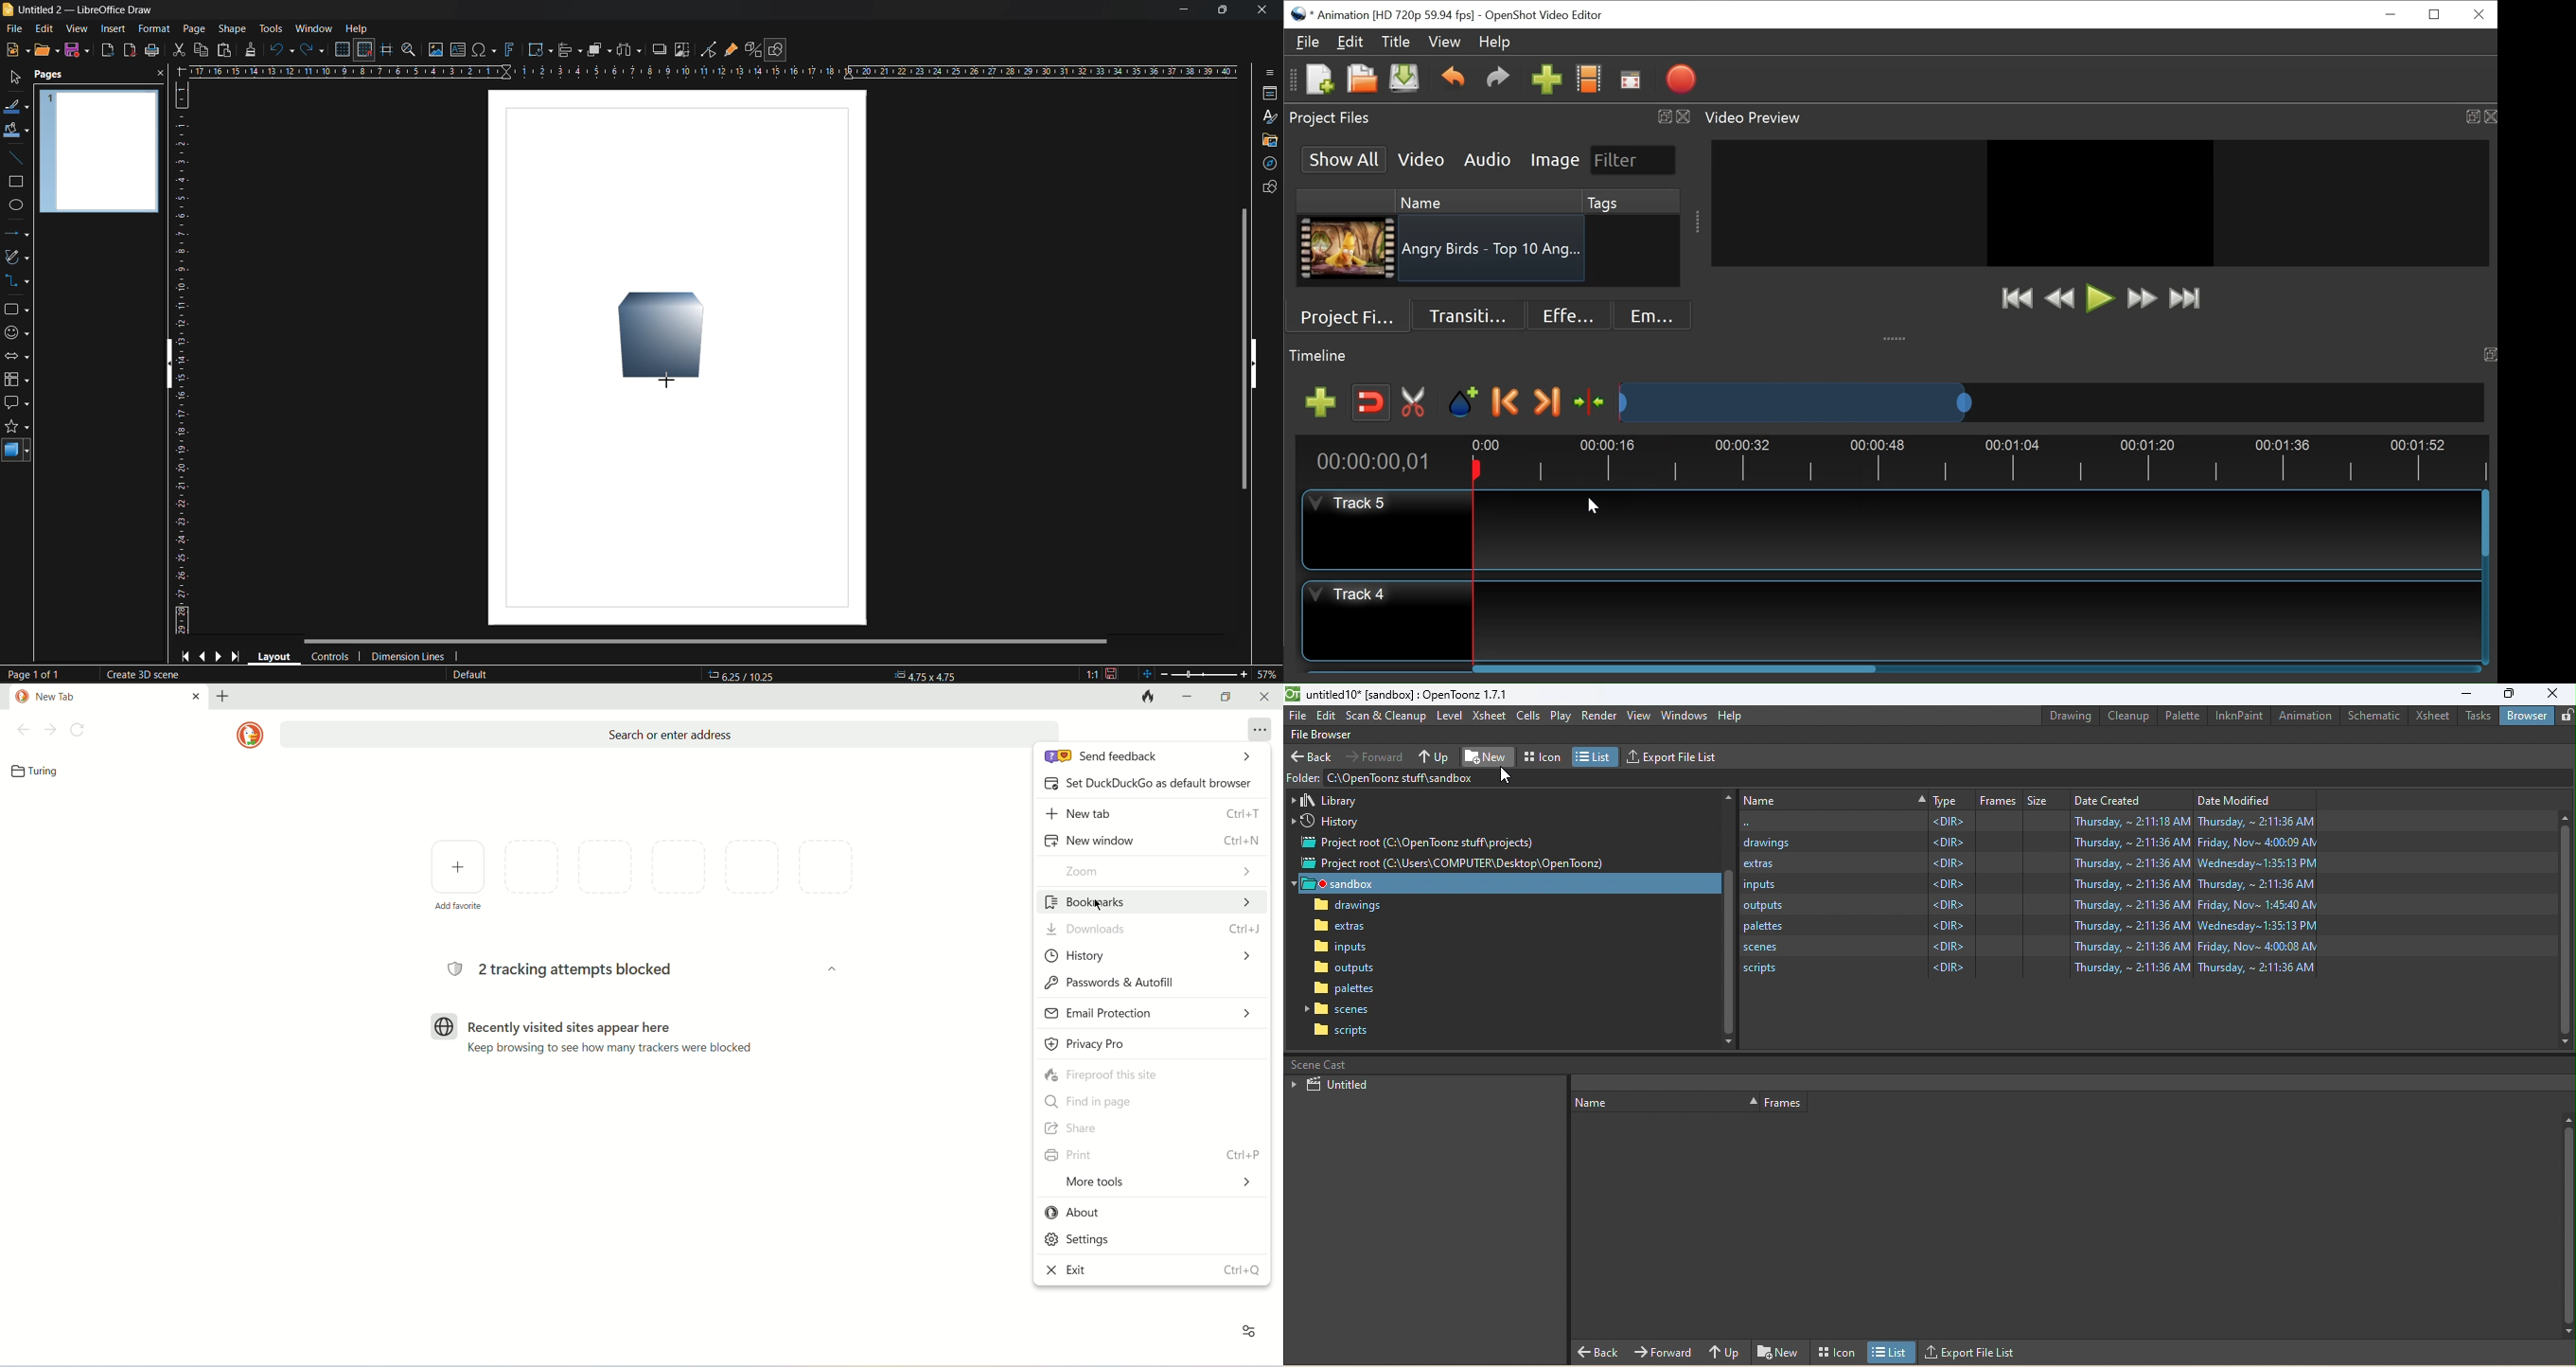 This screenshot has height=1372, width=2576. What do you see at coordinates (387, 51) in the screenshot?
I see `helplines` at bounding box center [387, 51].